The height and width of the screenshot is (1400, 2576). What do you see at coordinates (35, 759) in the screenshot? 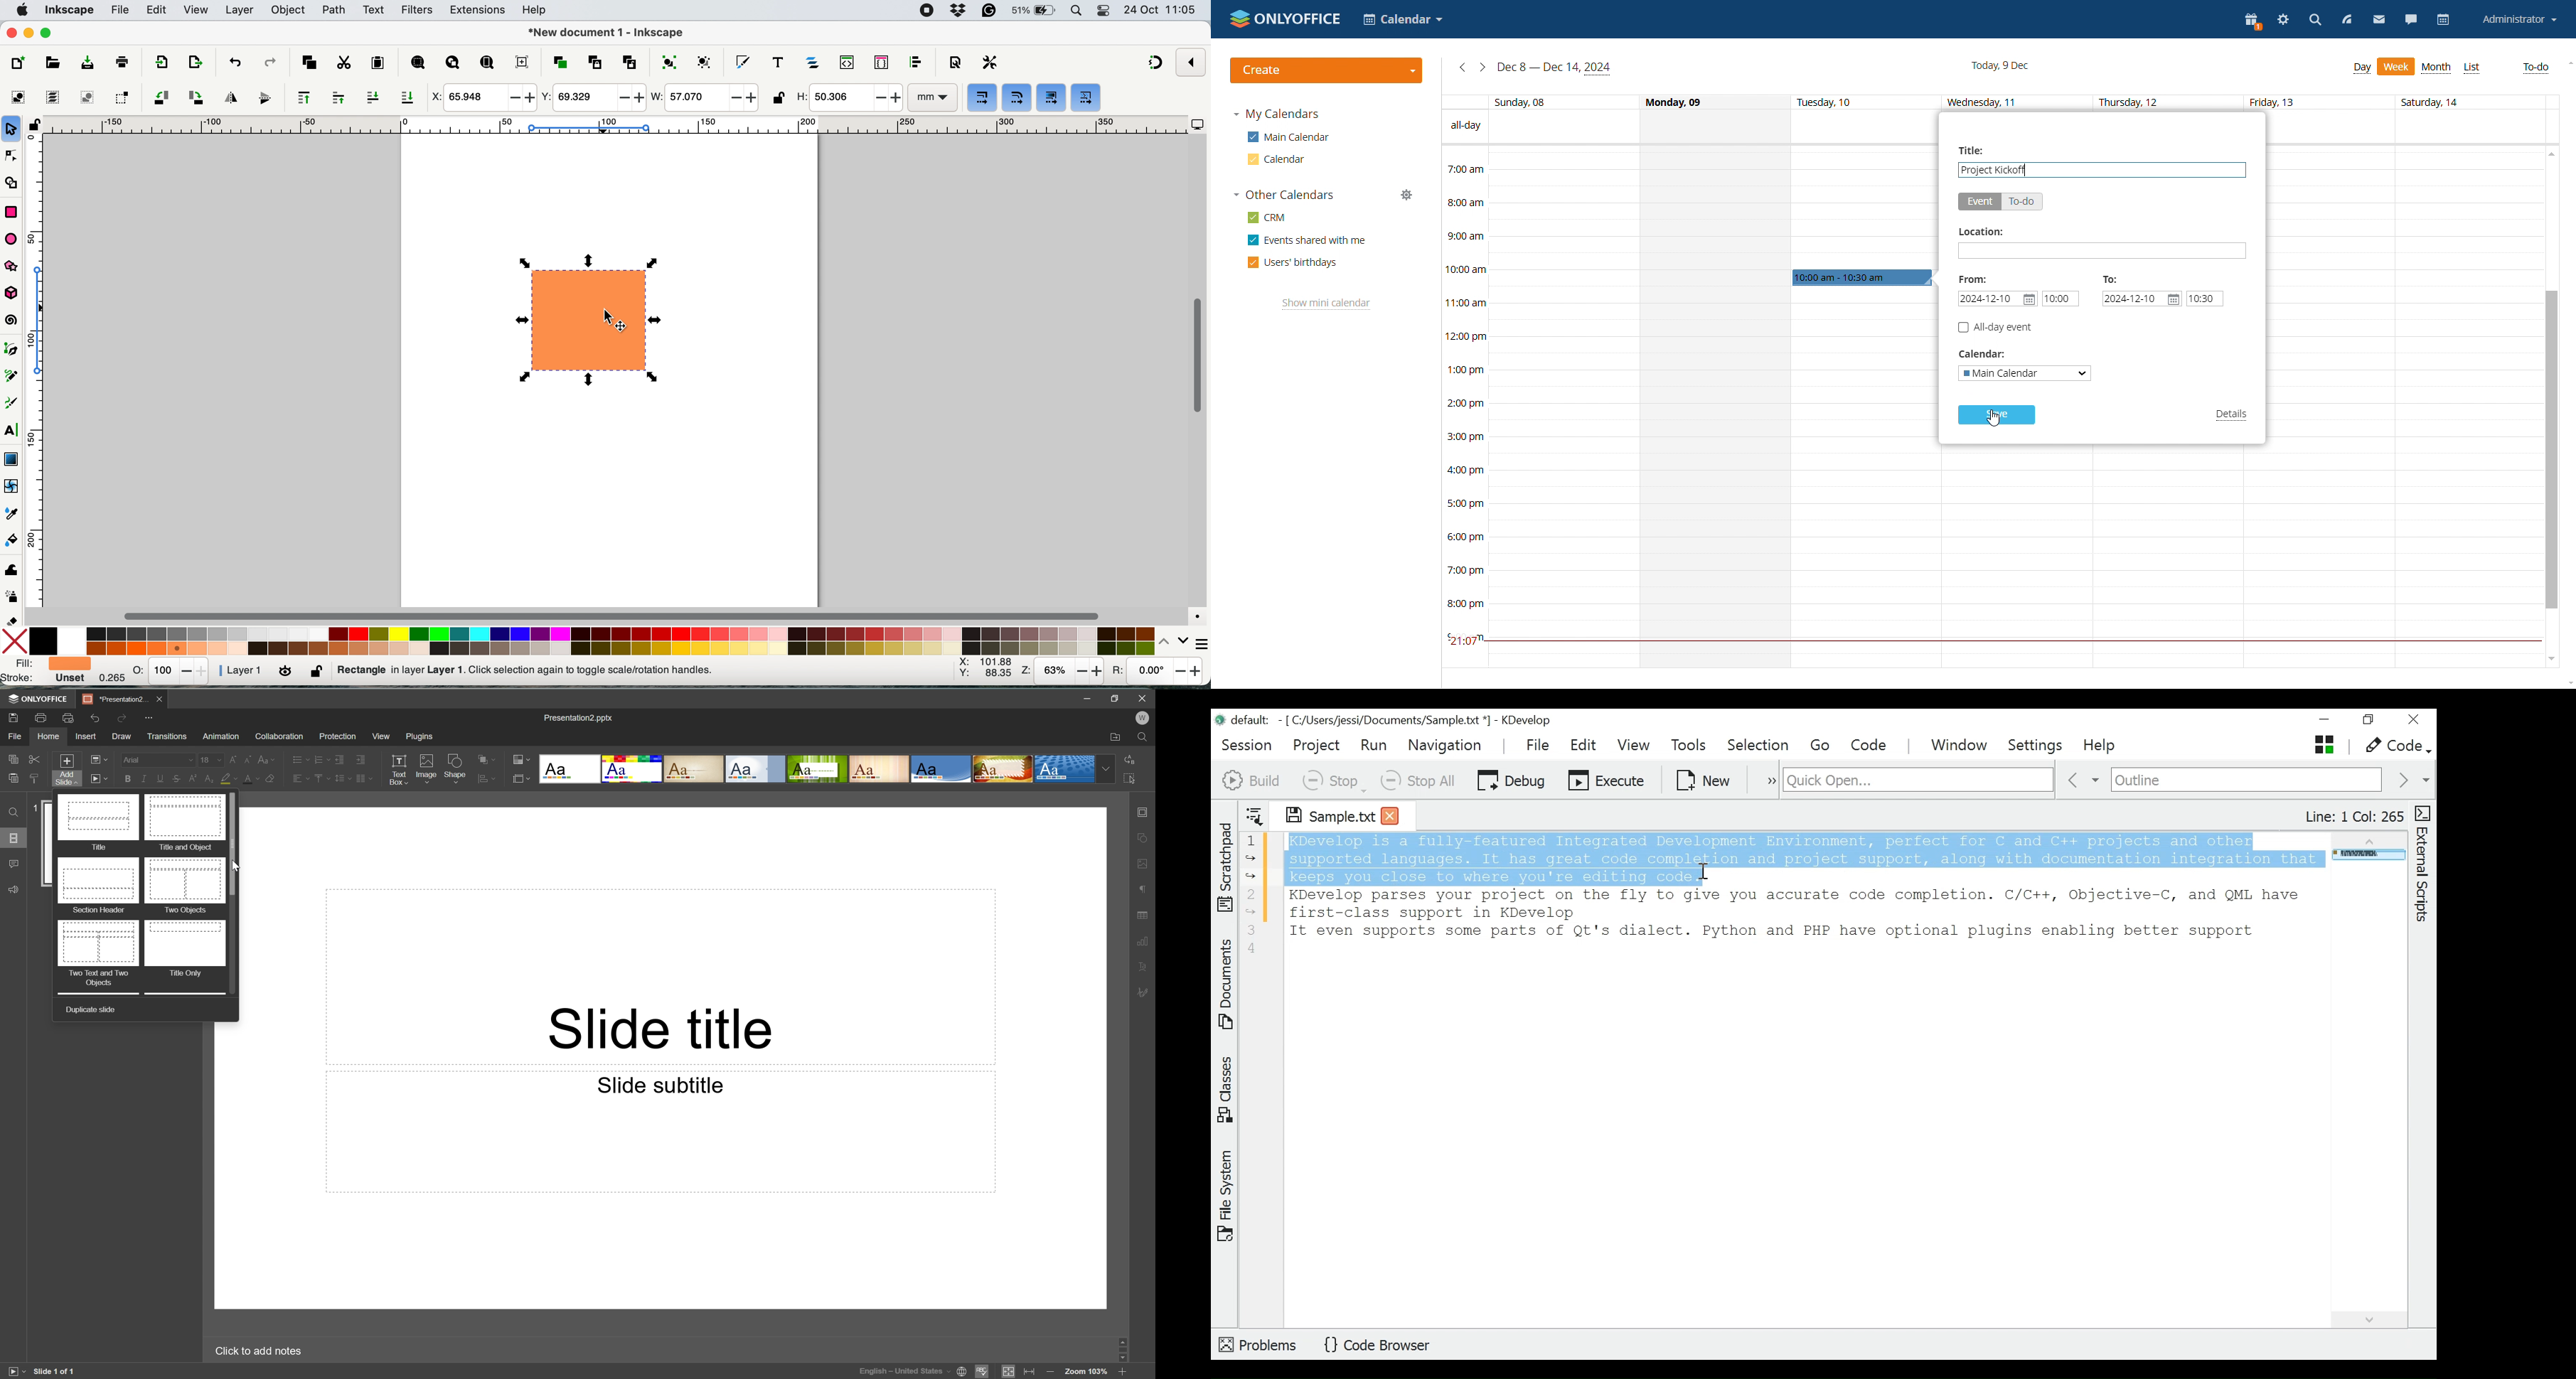
I see `Cut` at bounding box center [35, 759].